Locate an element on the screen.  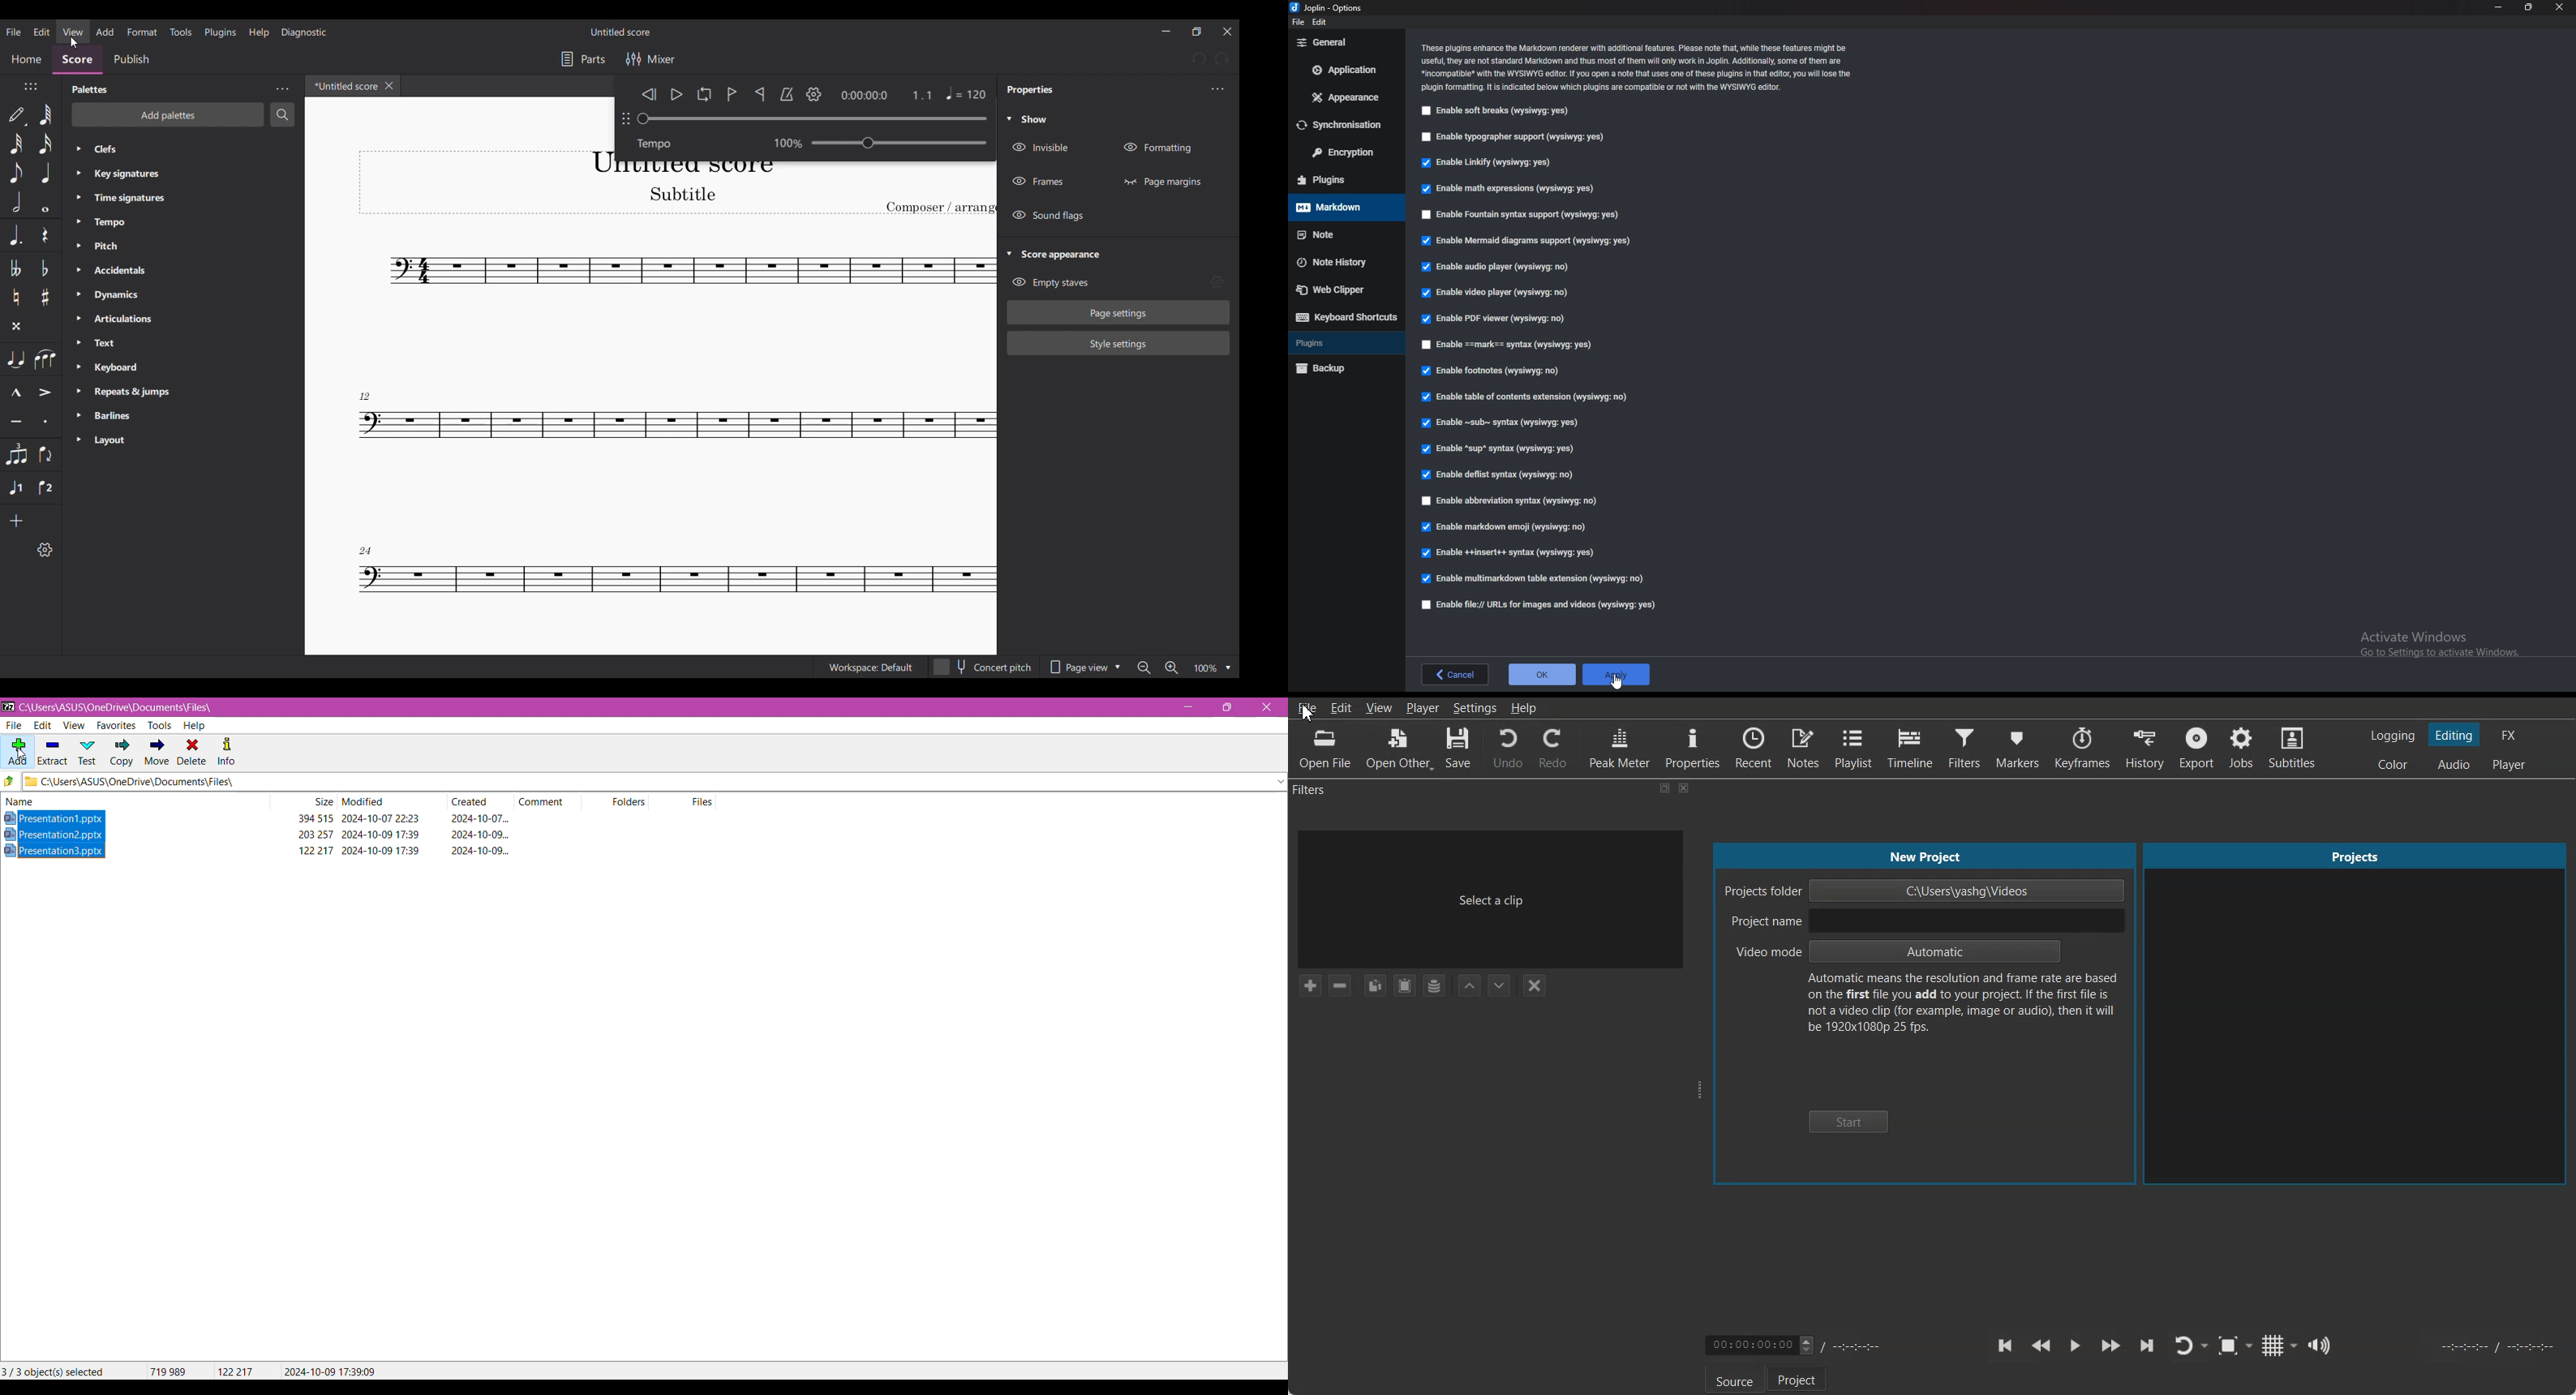
enable deflist syntax is located at coordinates (1497, 475).